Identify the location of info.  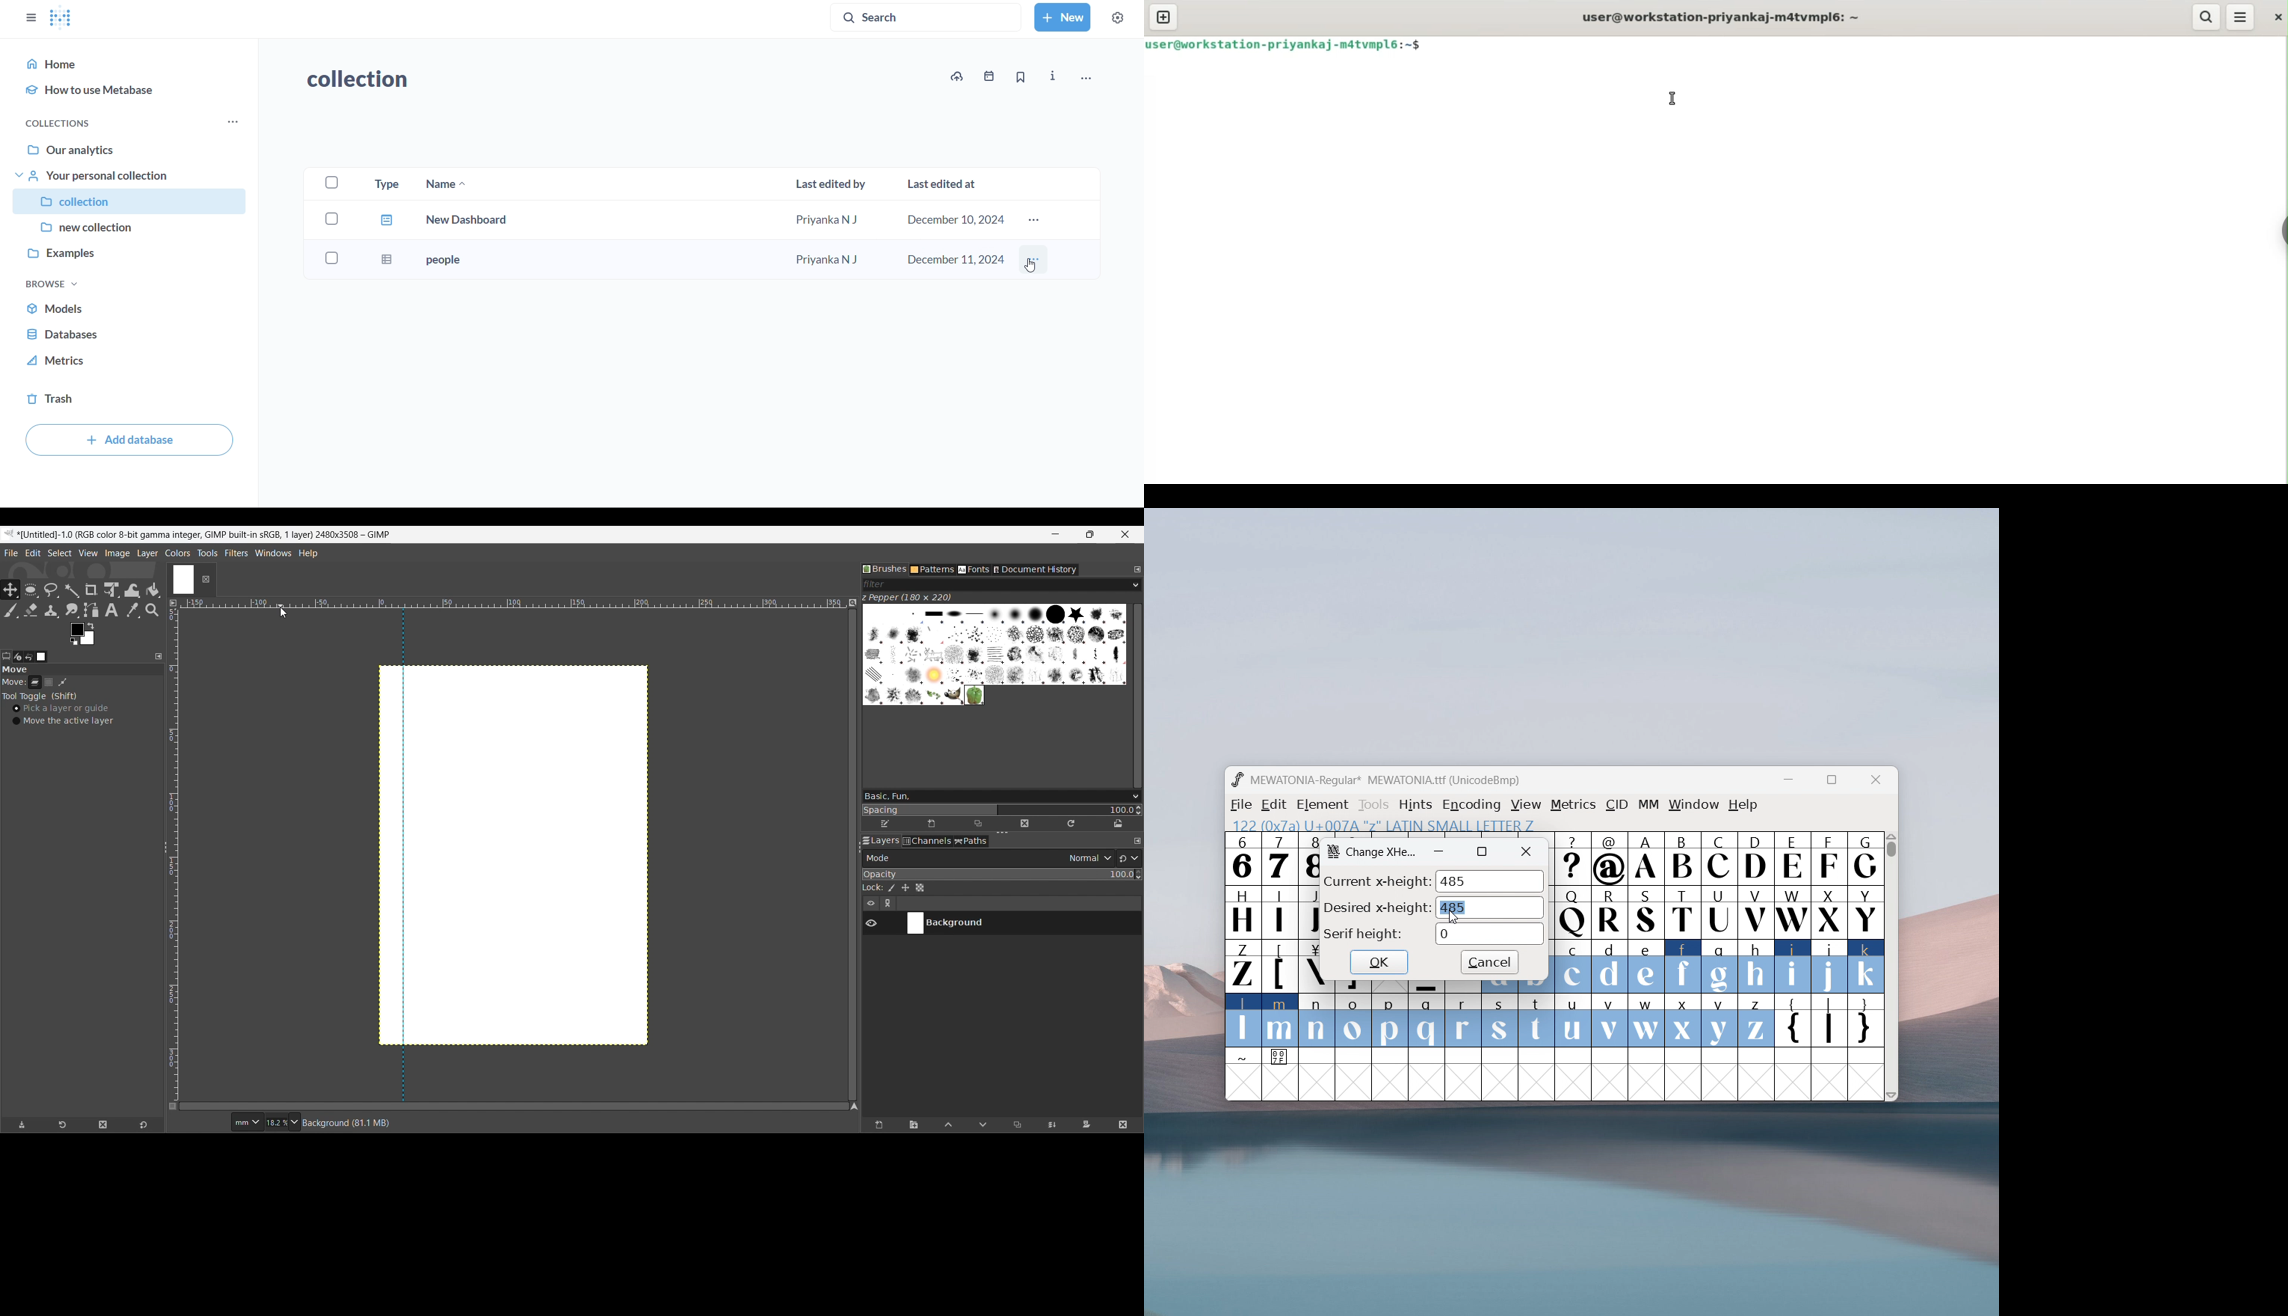
(1051, 77).